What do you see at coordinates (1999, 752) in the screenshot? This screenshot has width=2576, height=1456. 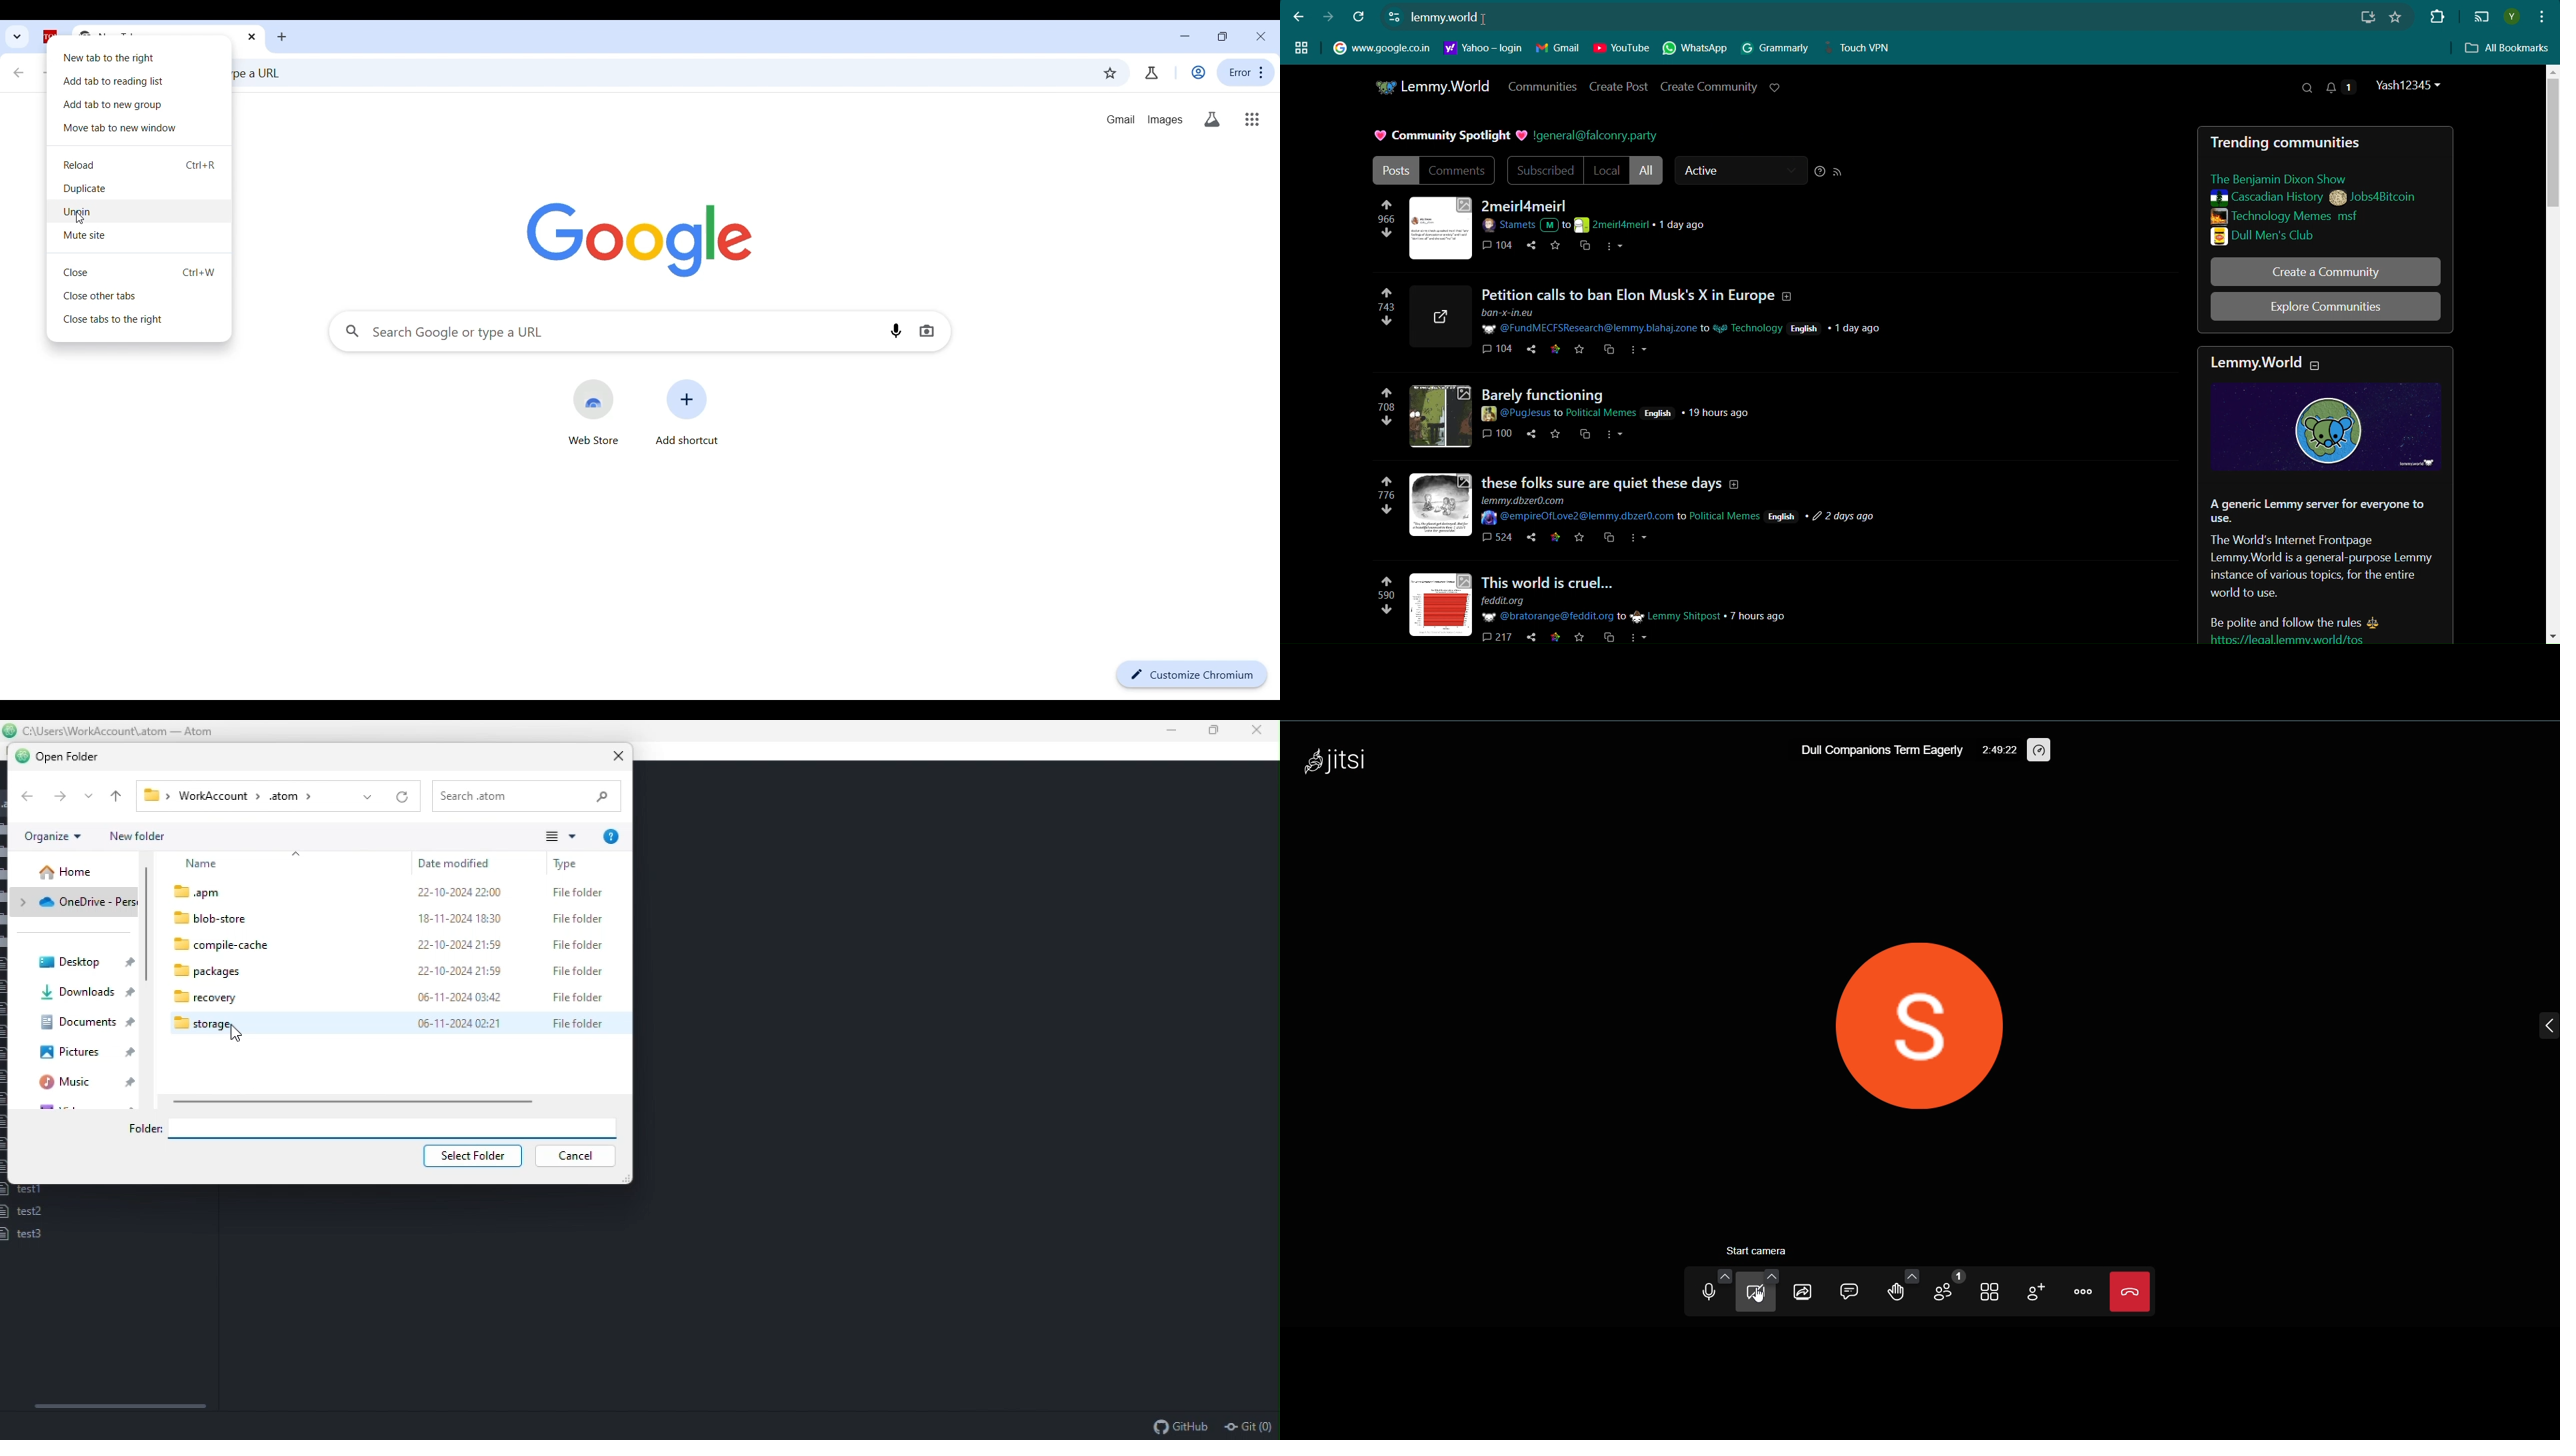 I see `time` at bounding box center [1999, 752].